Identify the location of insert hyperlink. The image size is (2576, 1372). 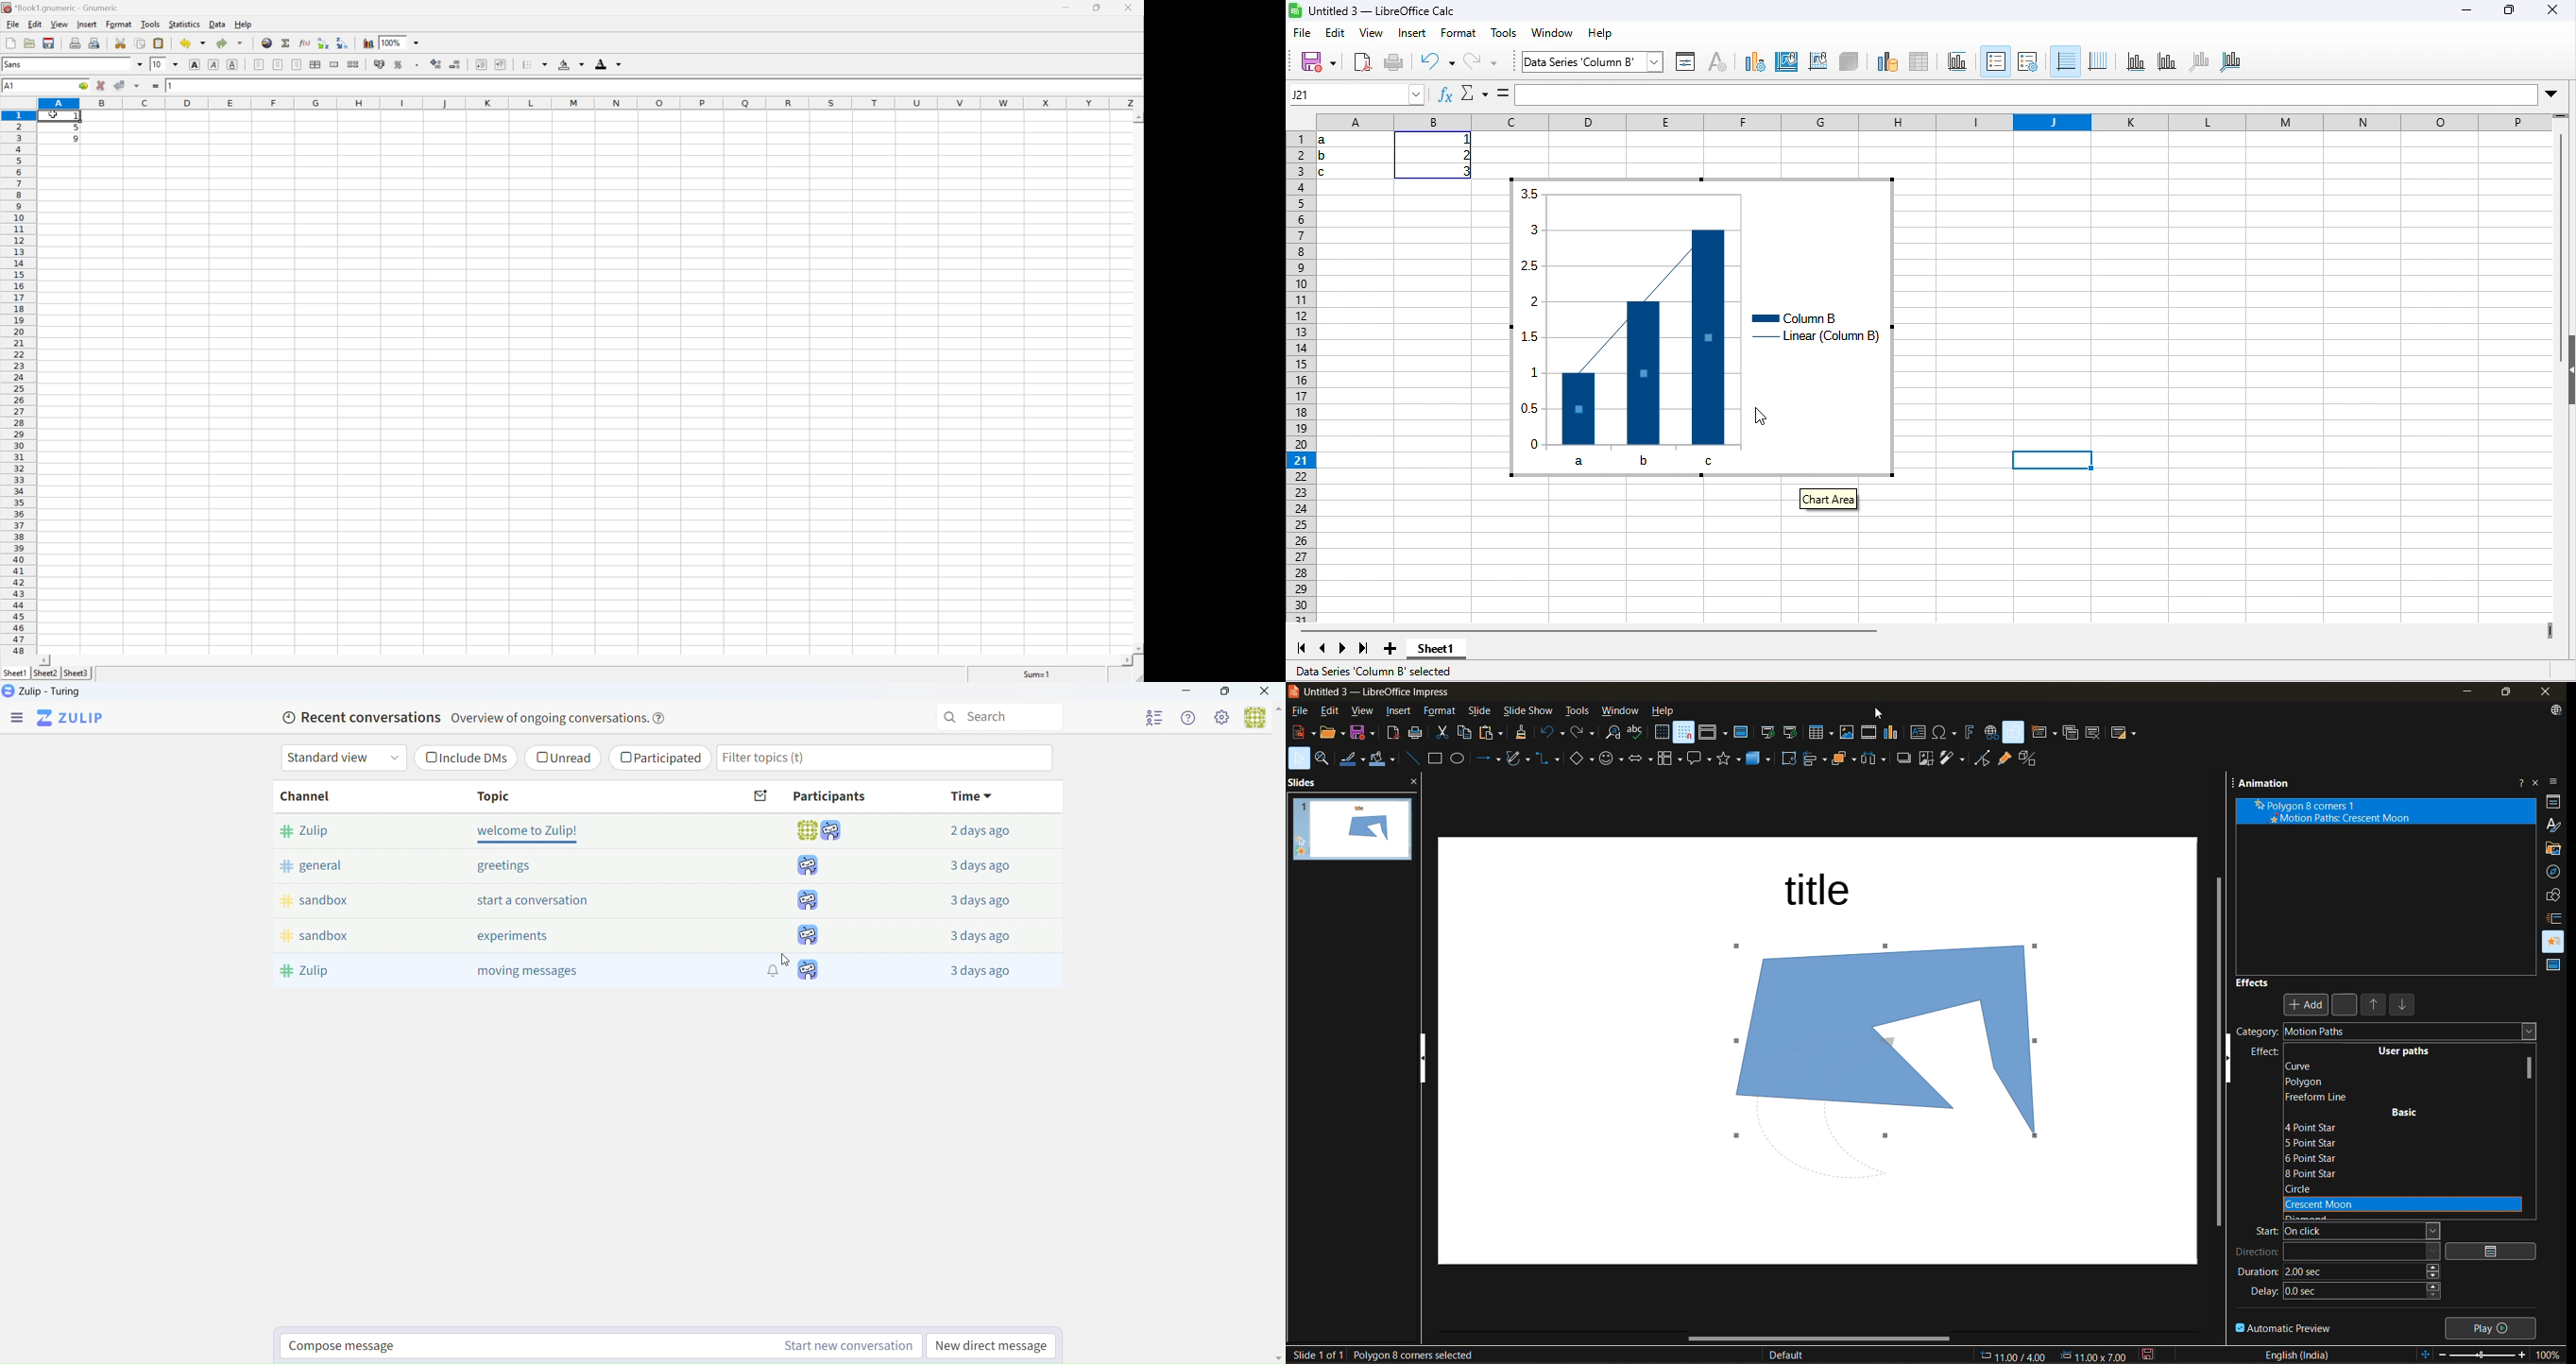
(268, 42).